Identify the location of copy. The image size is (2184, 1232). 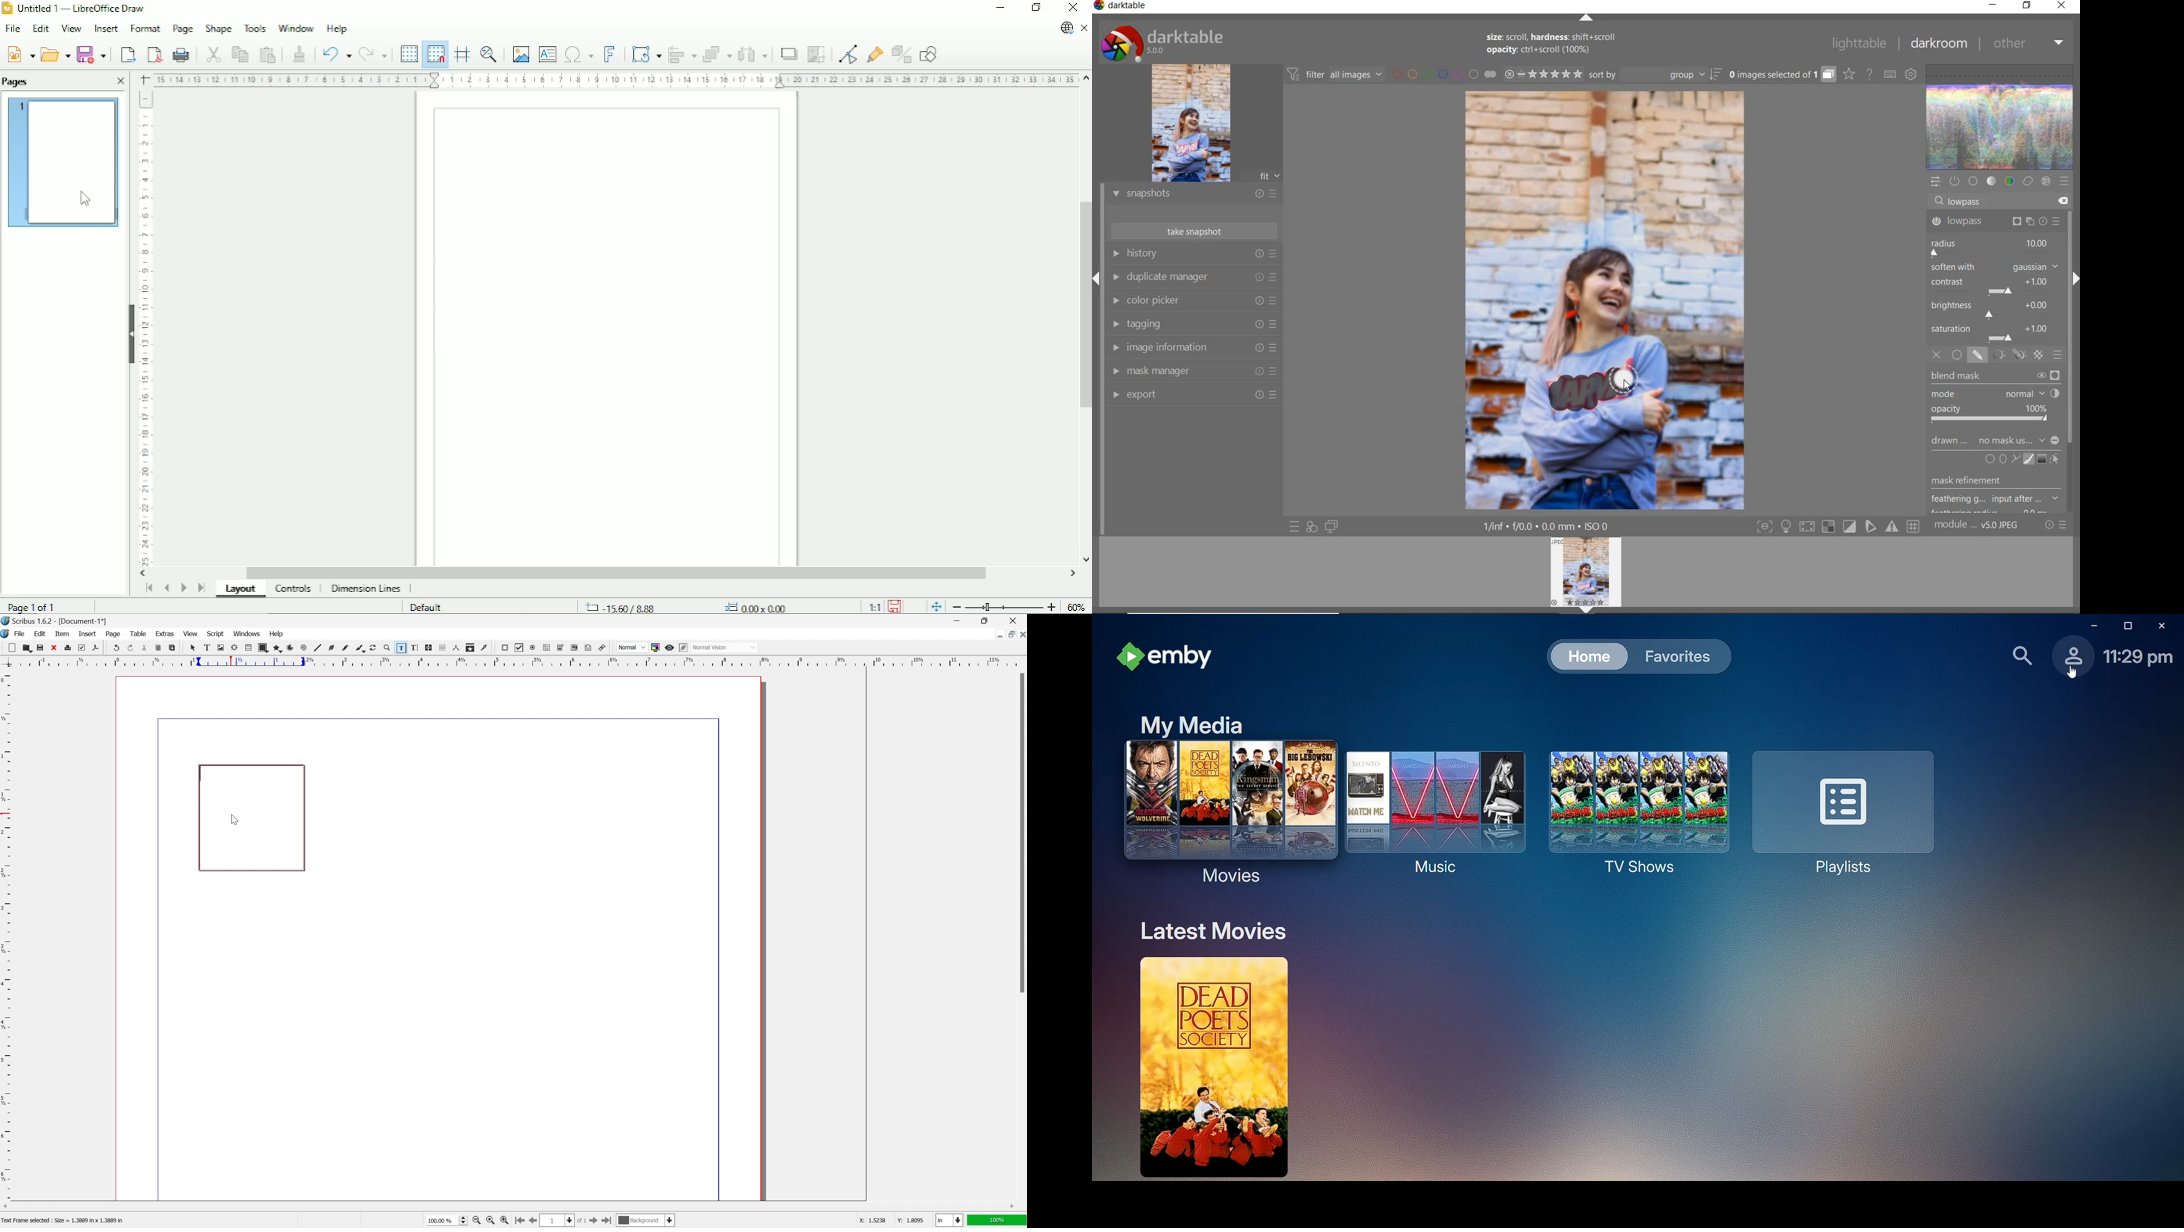
(158, 648).